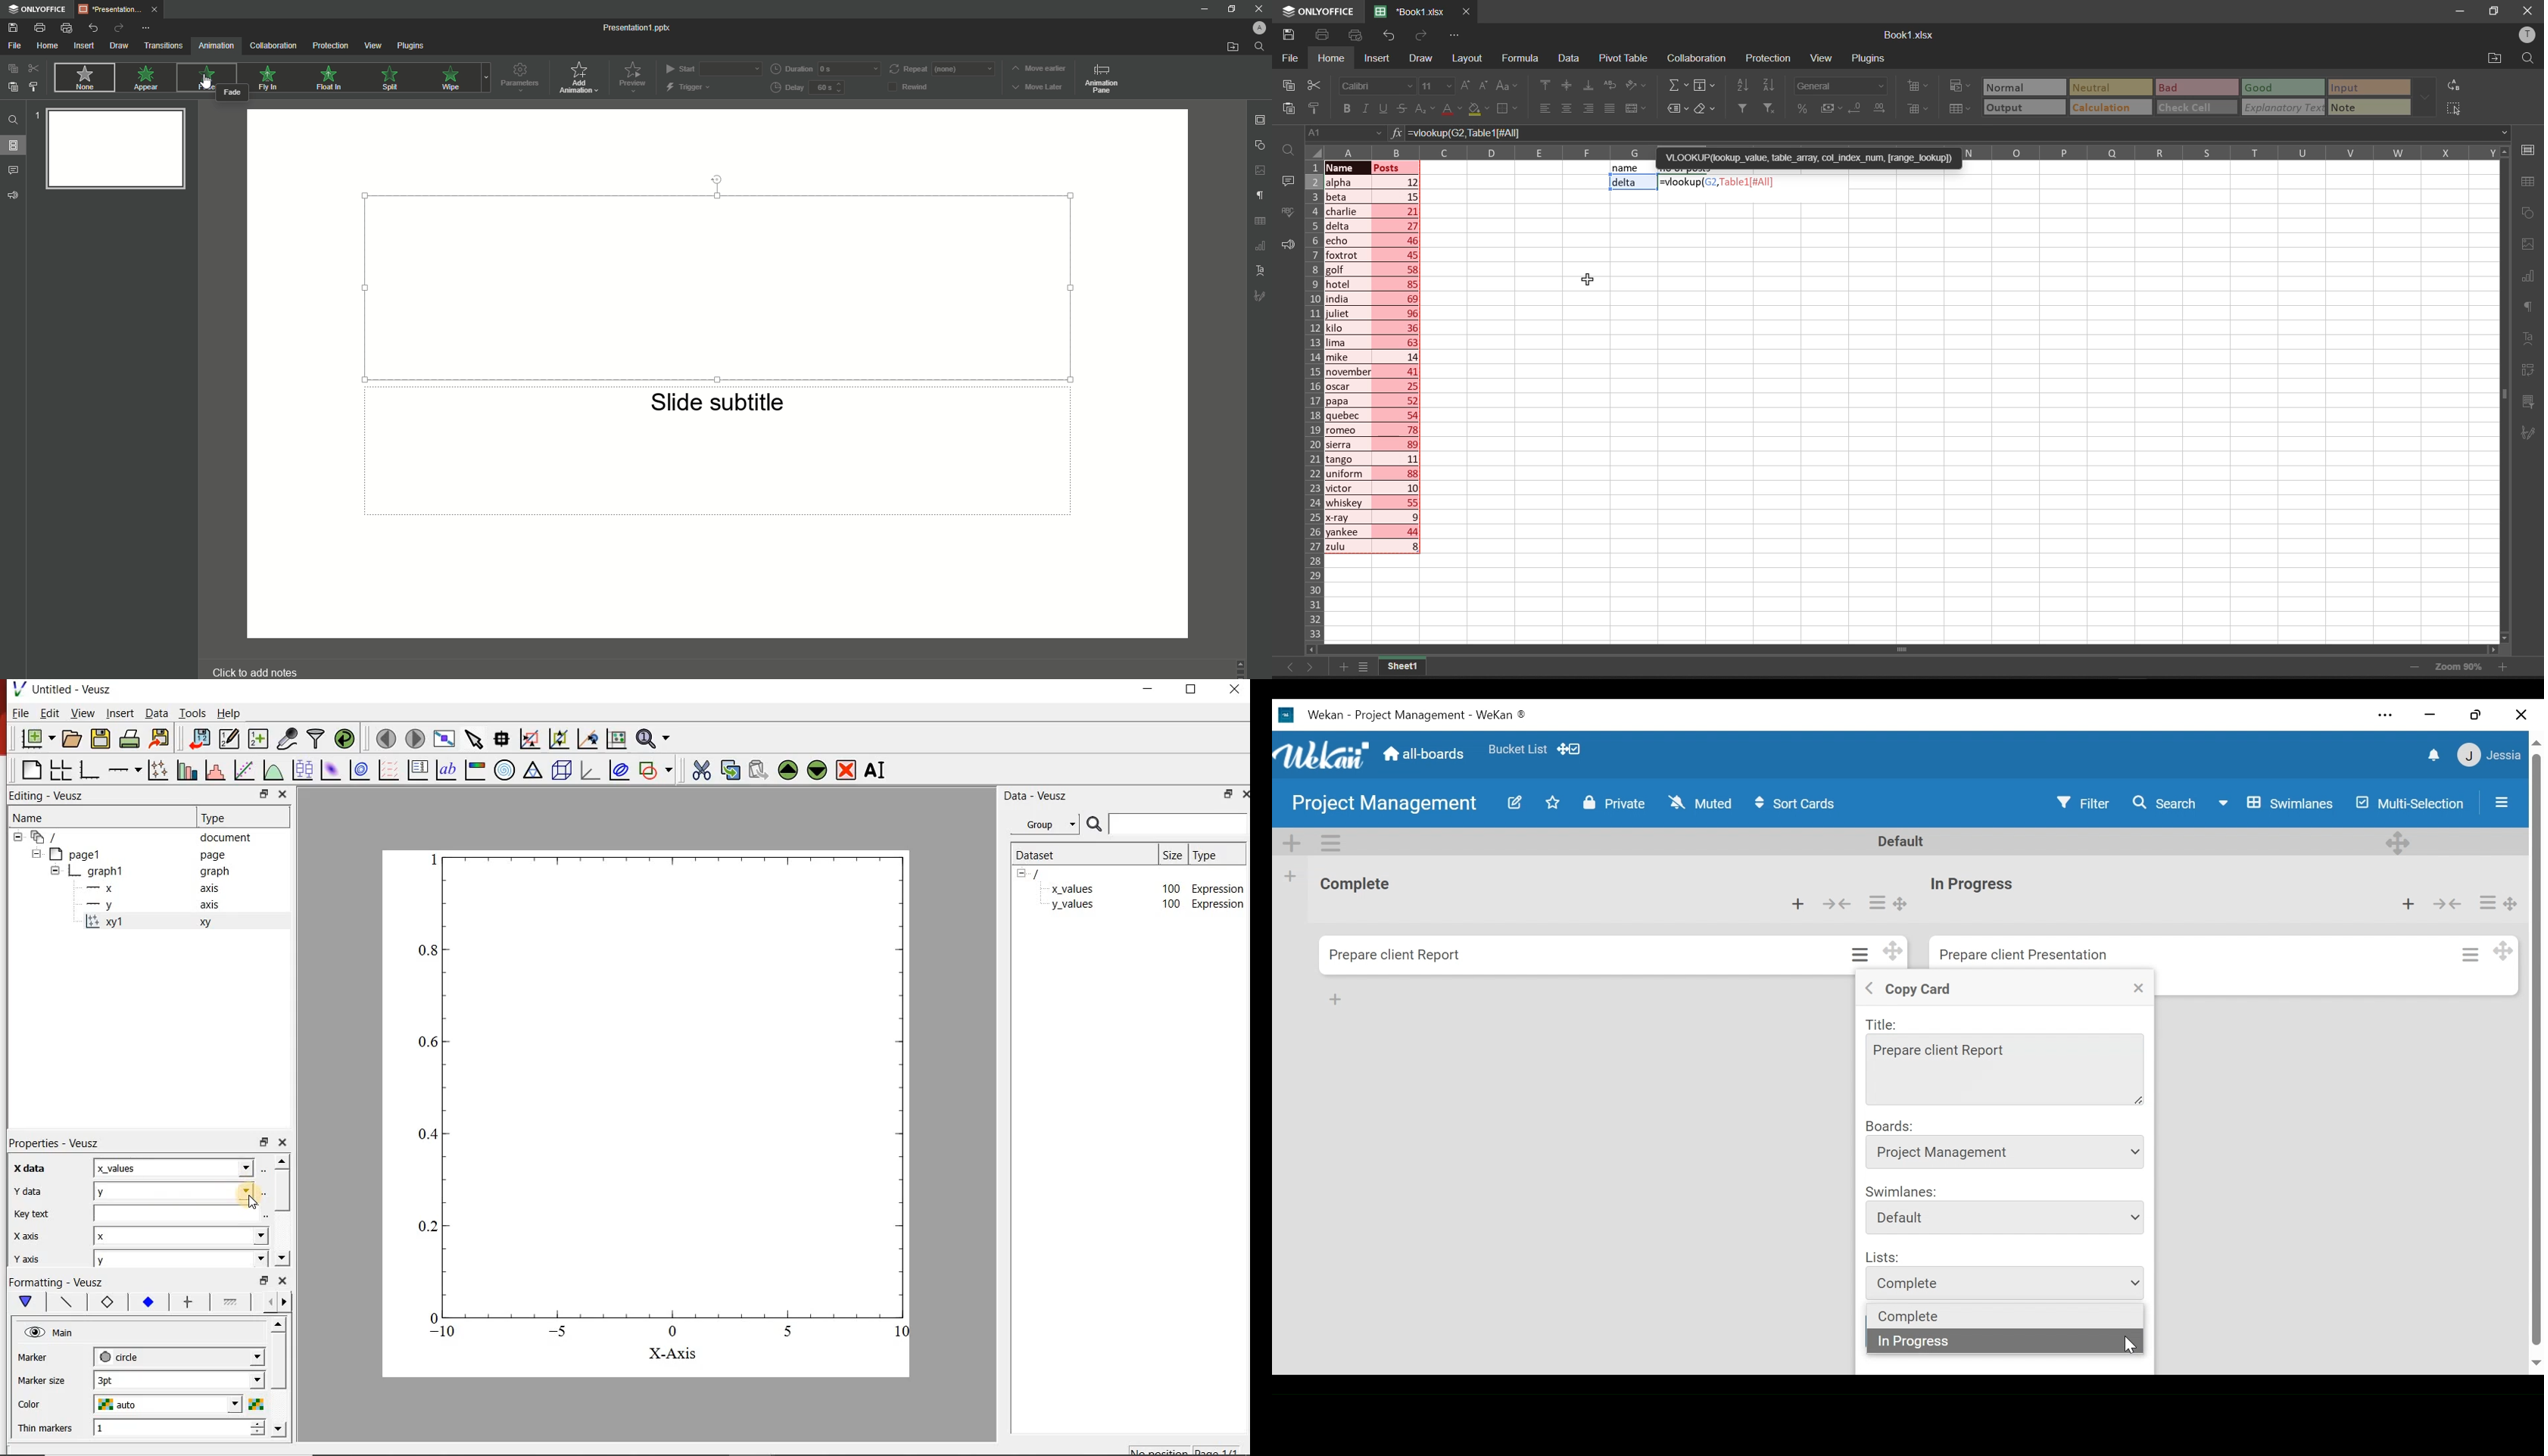 This screenshot has height=1456, width=2548. Describe the element at coordinates (1591, 280) in the screenshot. I see `cursor` at that location.